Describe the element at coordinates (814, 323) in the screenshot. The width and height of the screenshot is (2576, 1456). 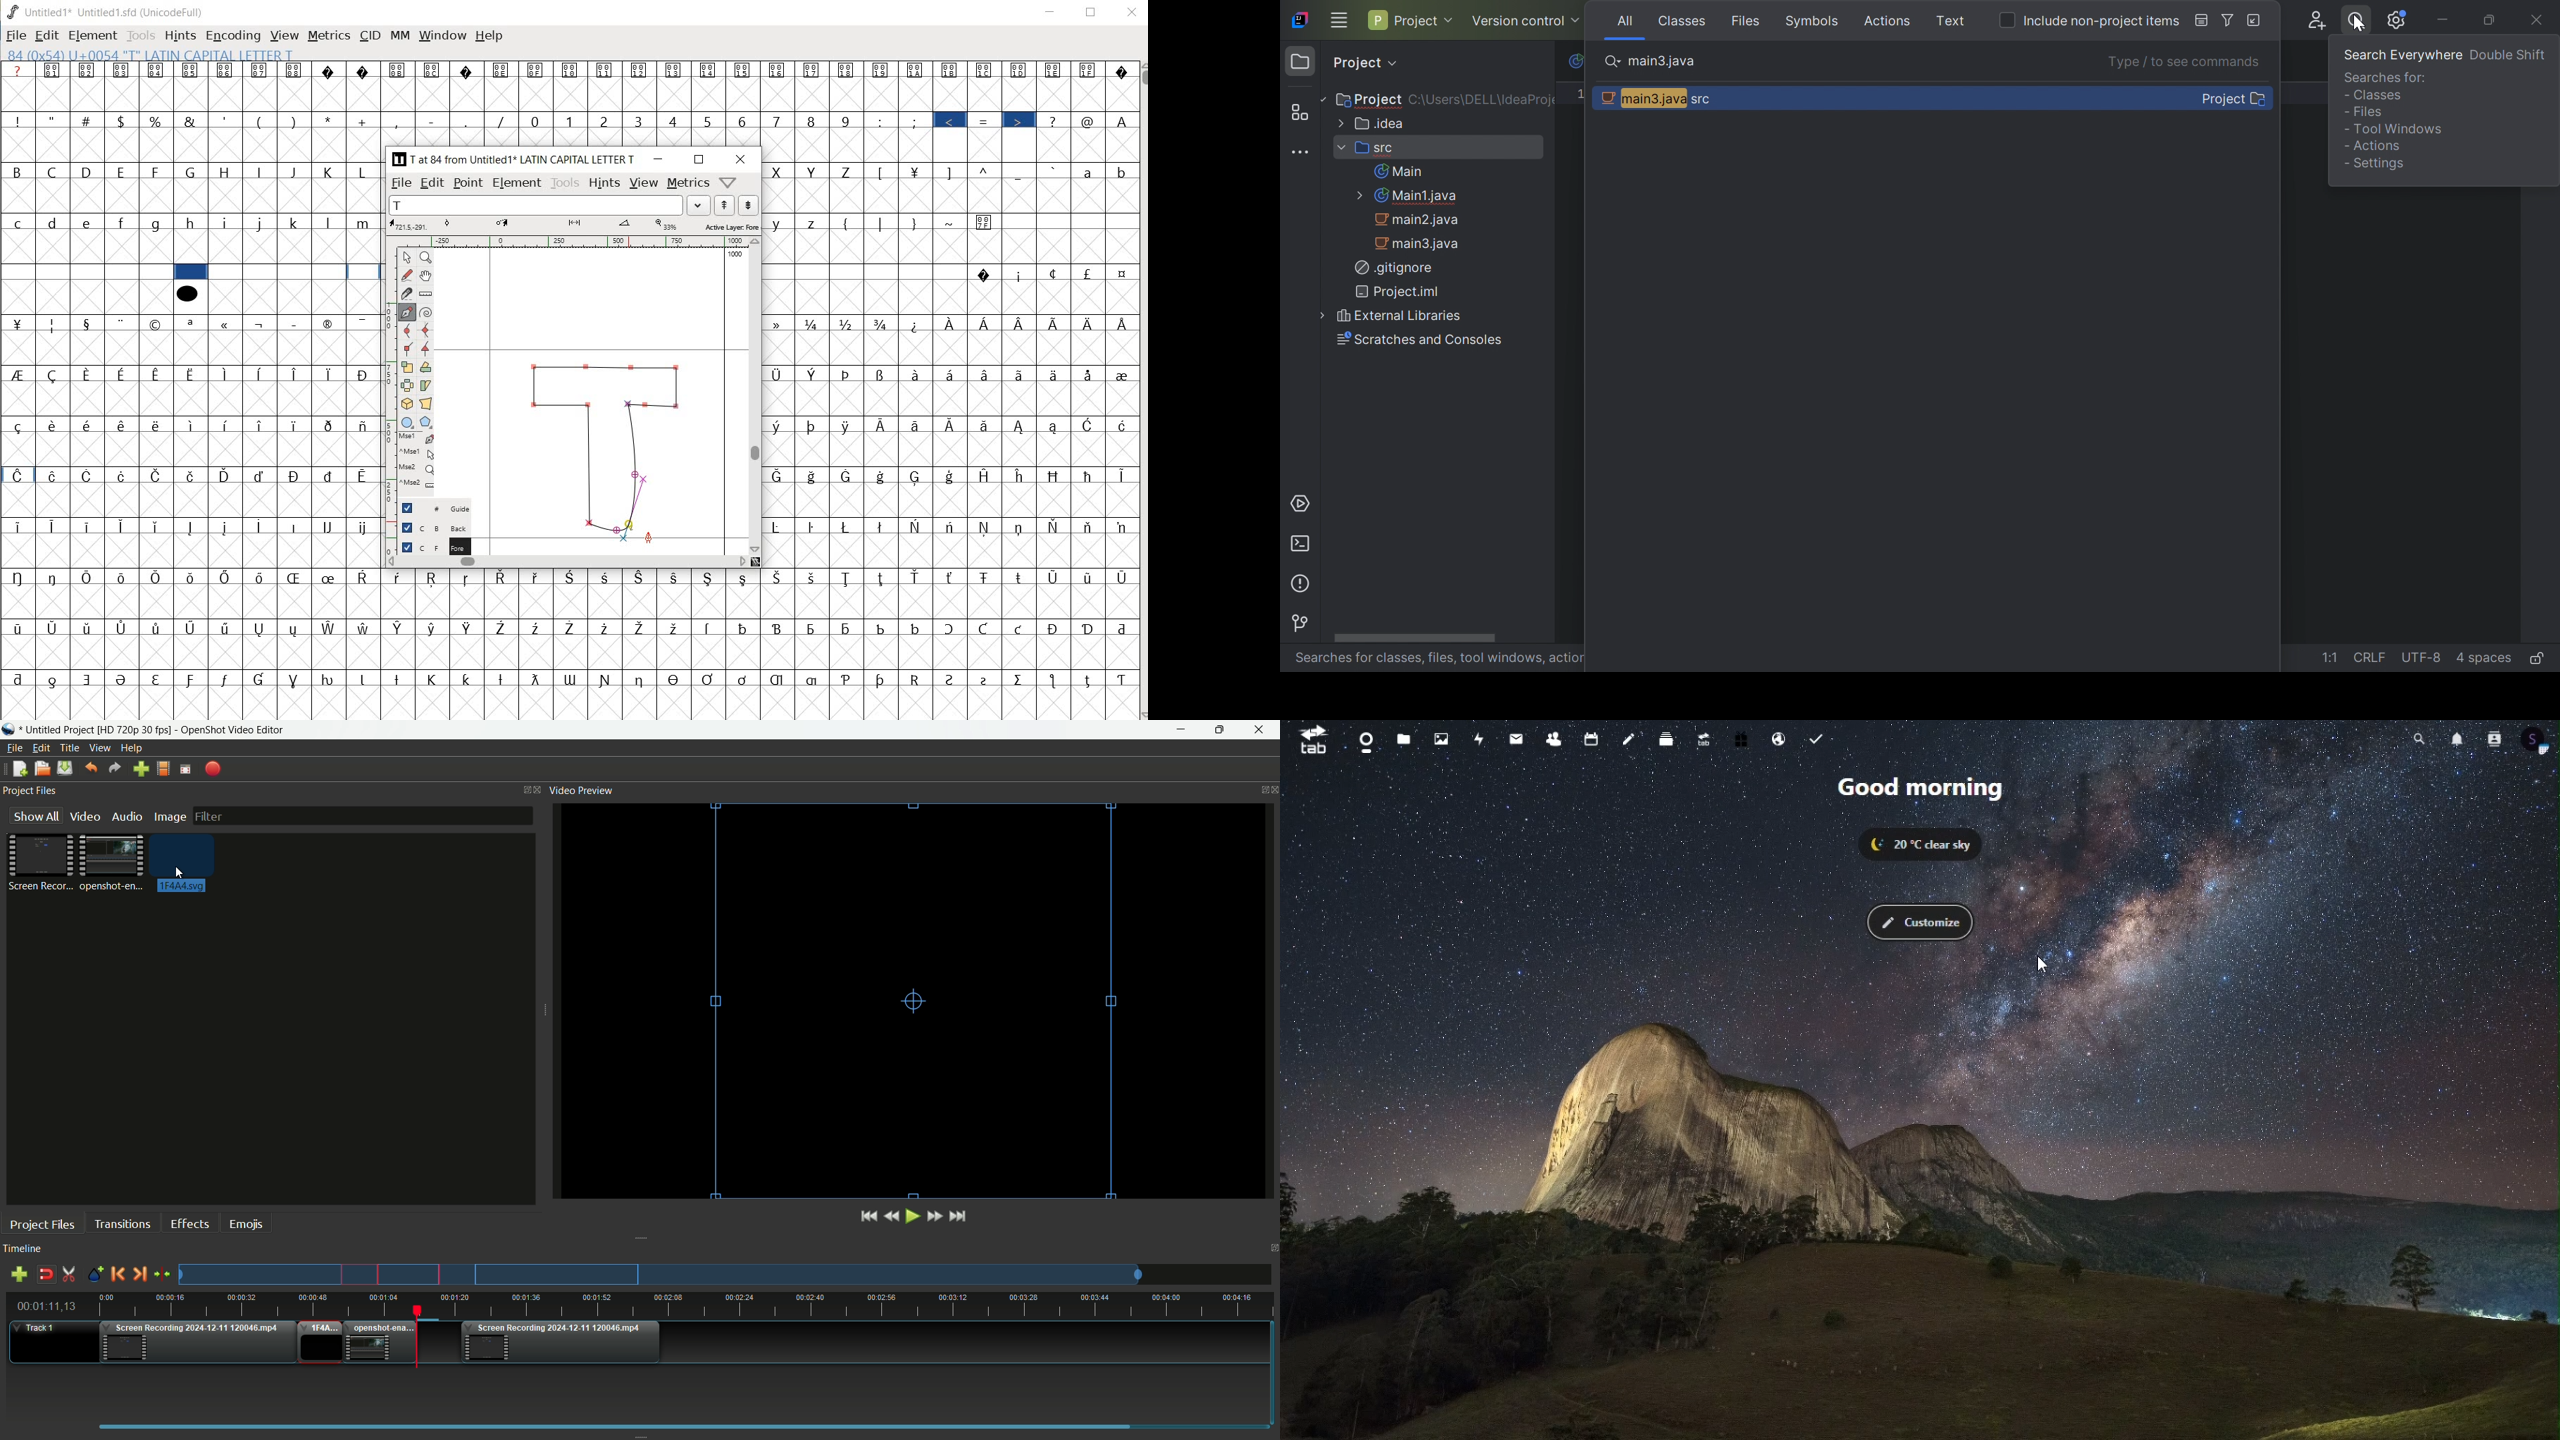
I see `Symbol` at that location.